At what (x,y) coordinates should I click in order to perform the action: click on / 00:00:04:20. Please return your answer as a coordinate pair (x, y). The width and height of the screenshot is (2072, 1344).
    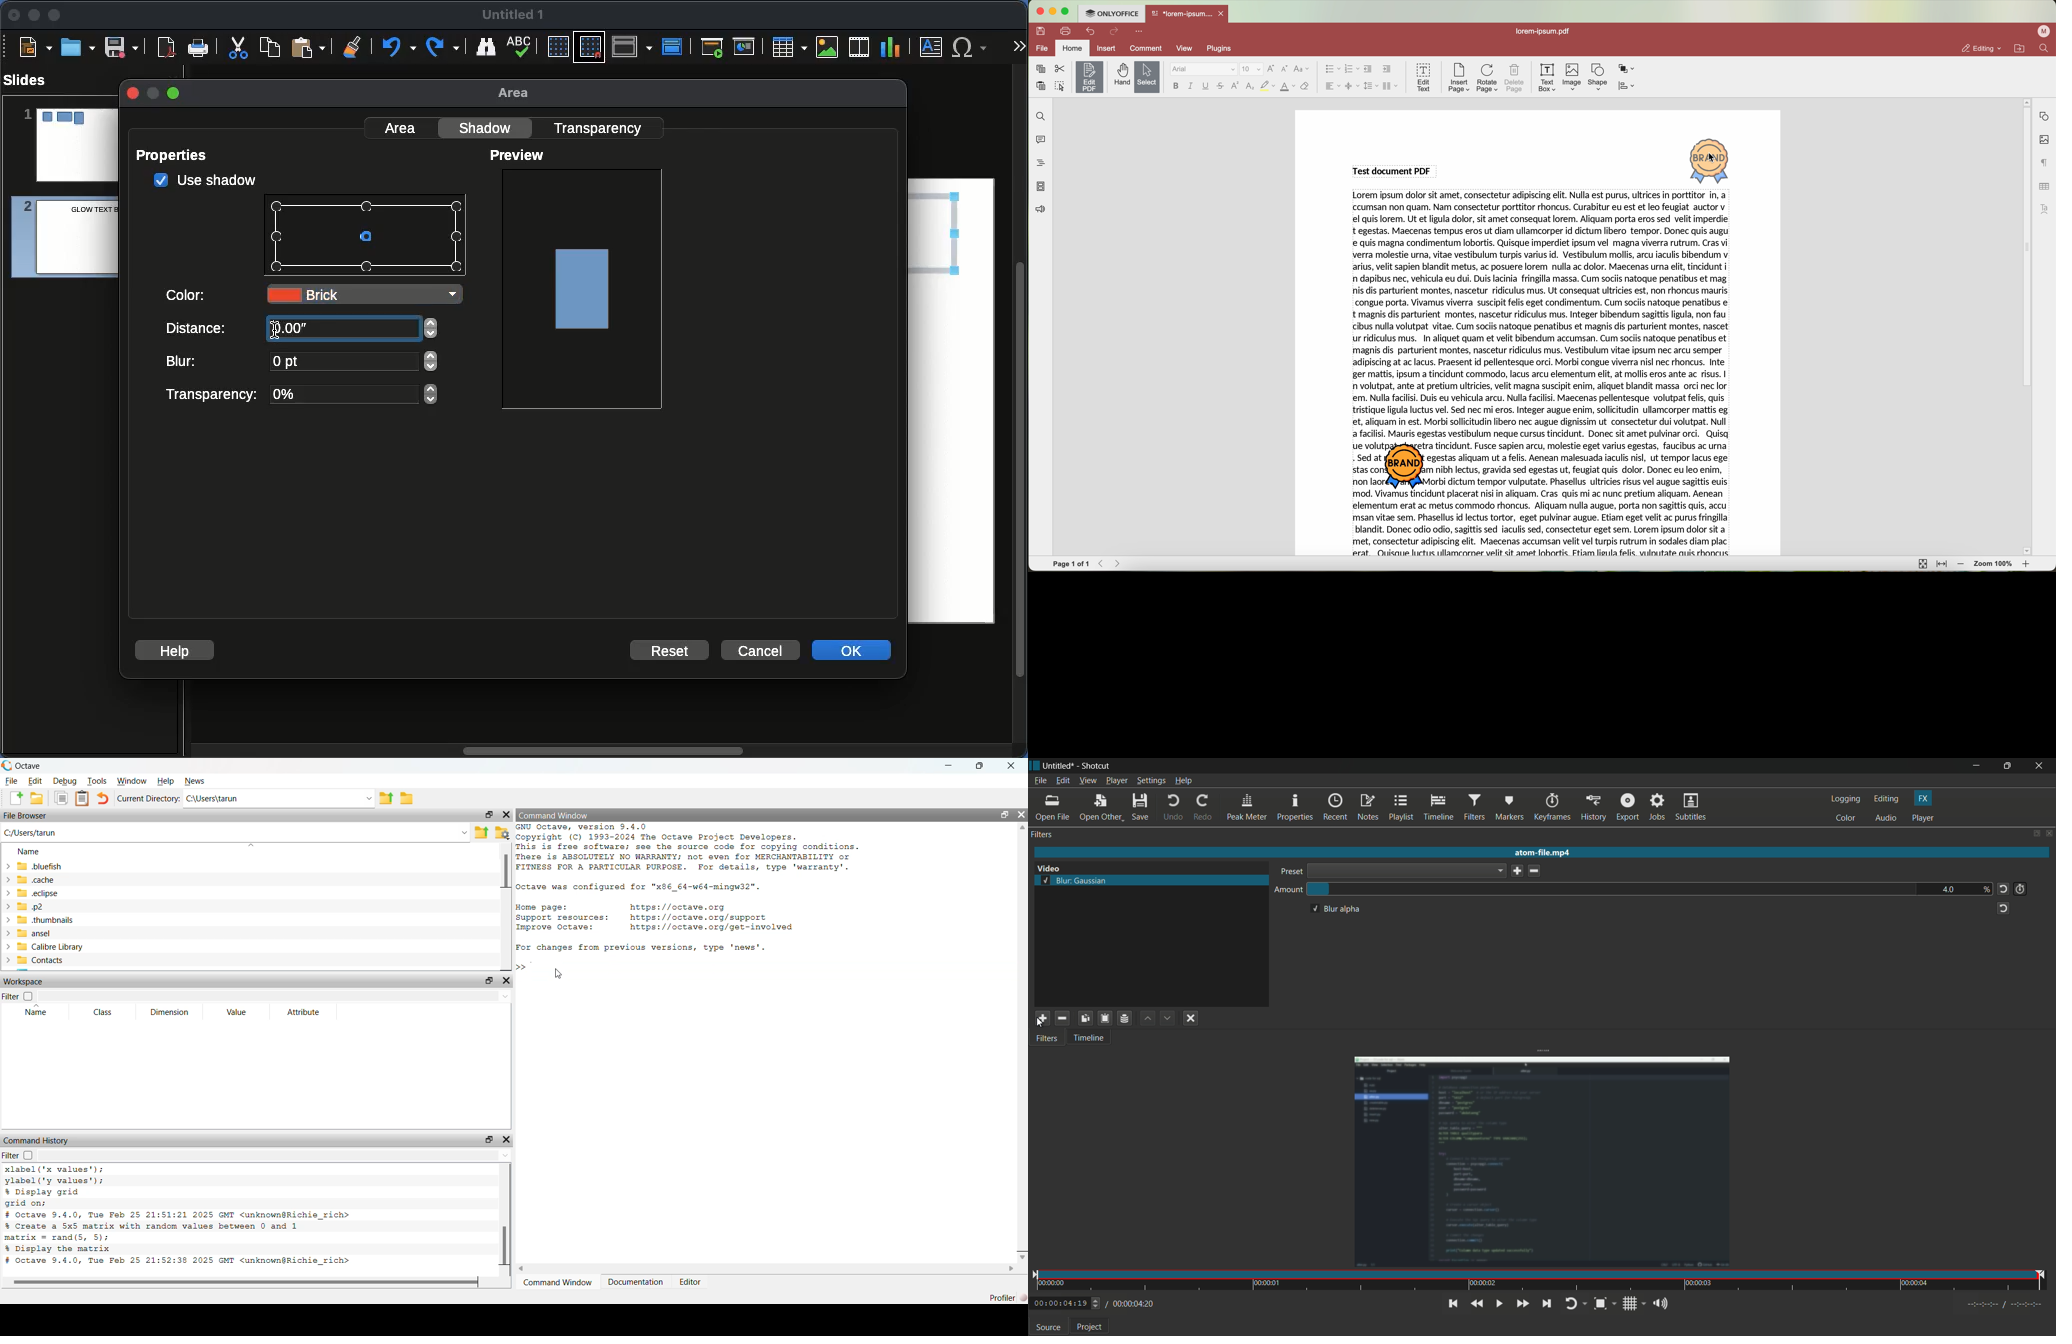
    Looking at the image, I should click on (1130, 1304).